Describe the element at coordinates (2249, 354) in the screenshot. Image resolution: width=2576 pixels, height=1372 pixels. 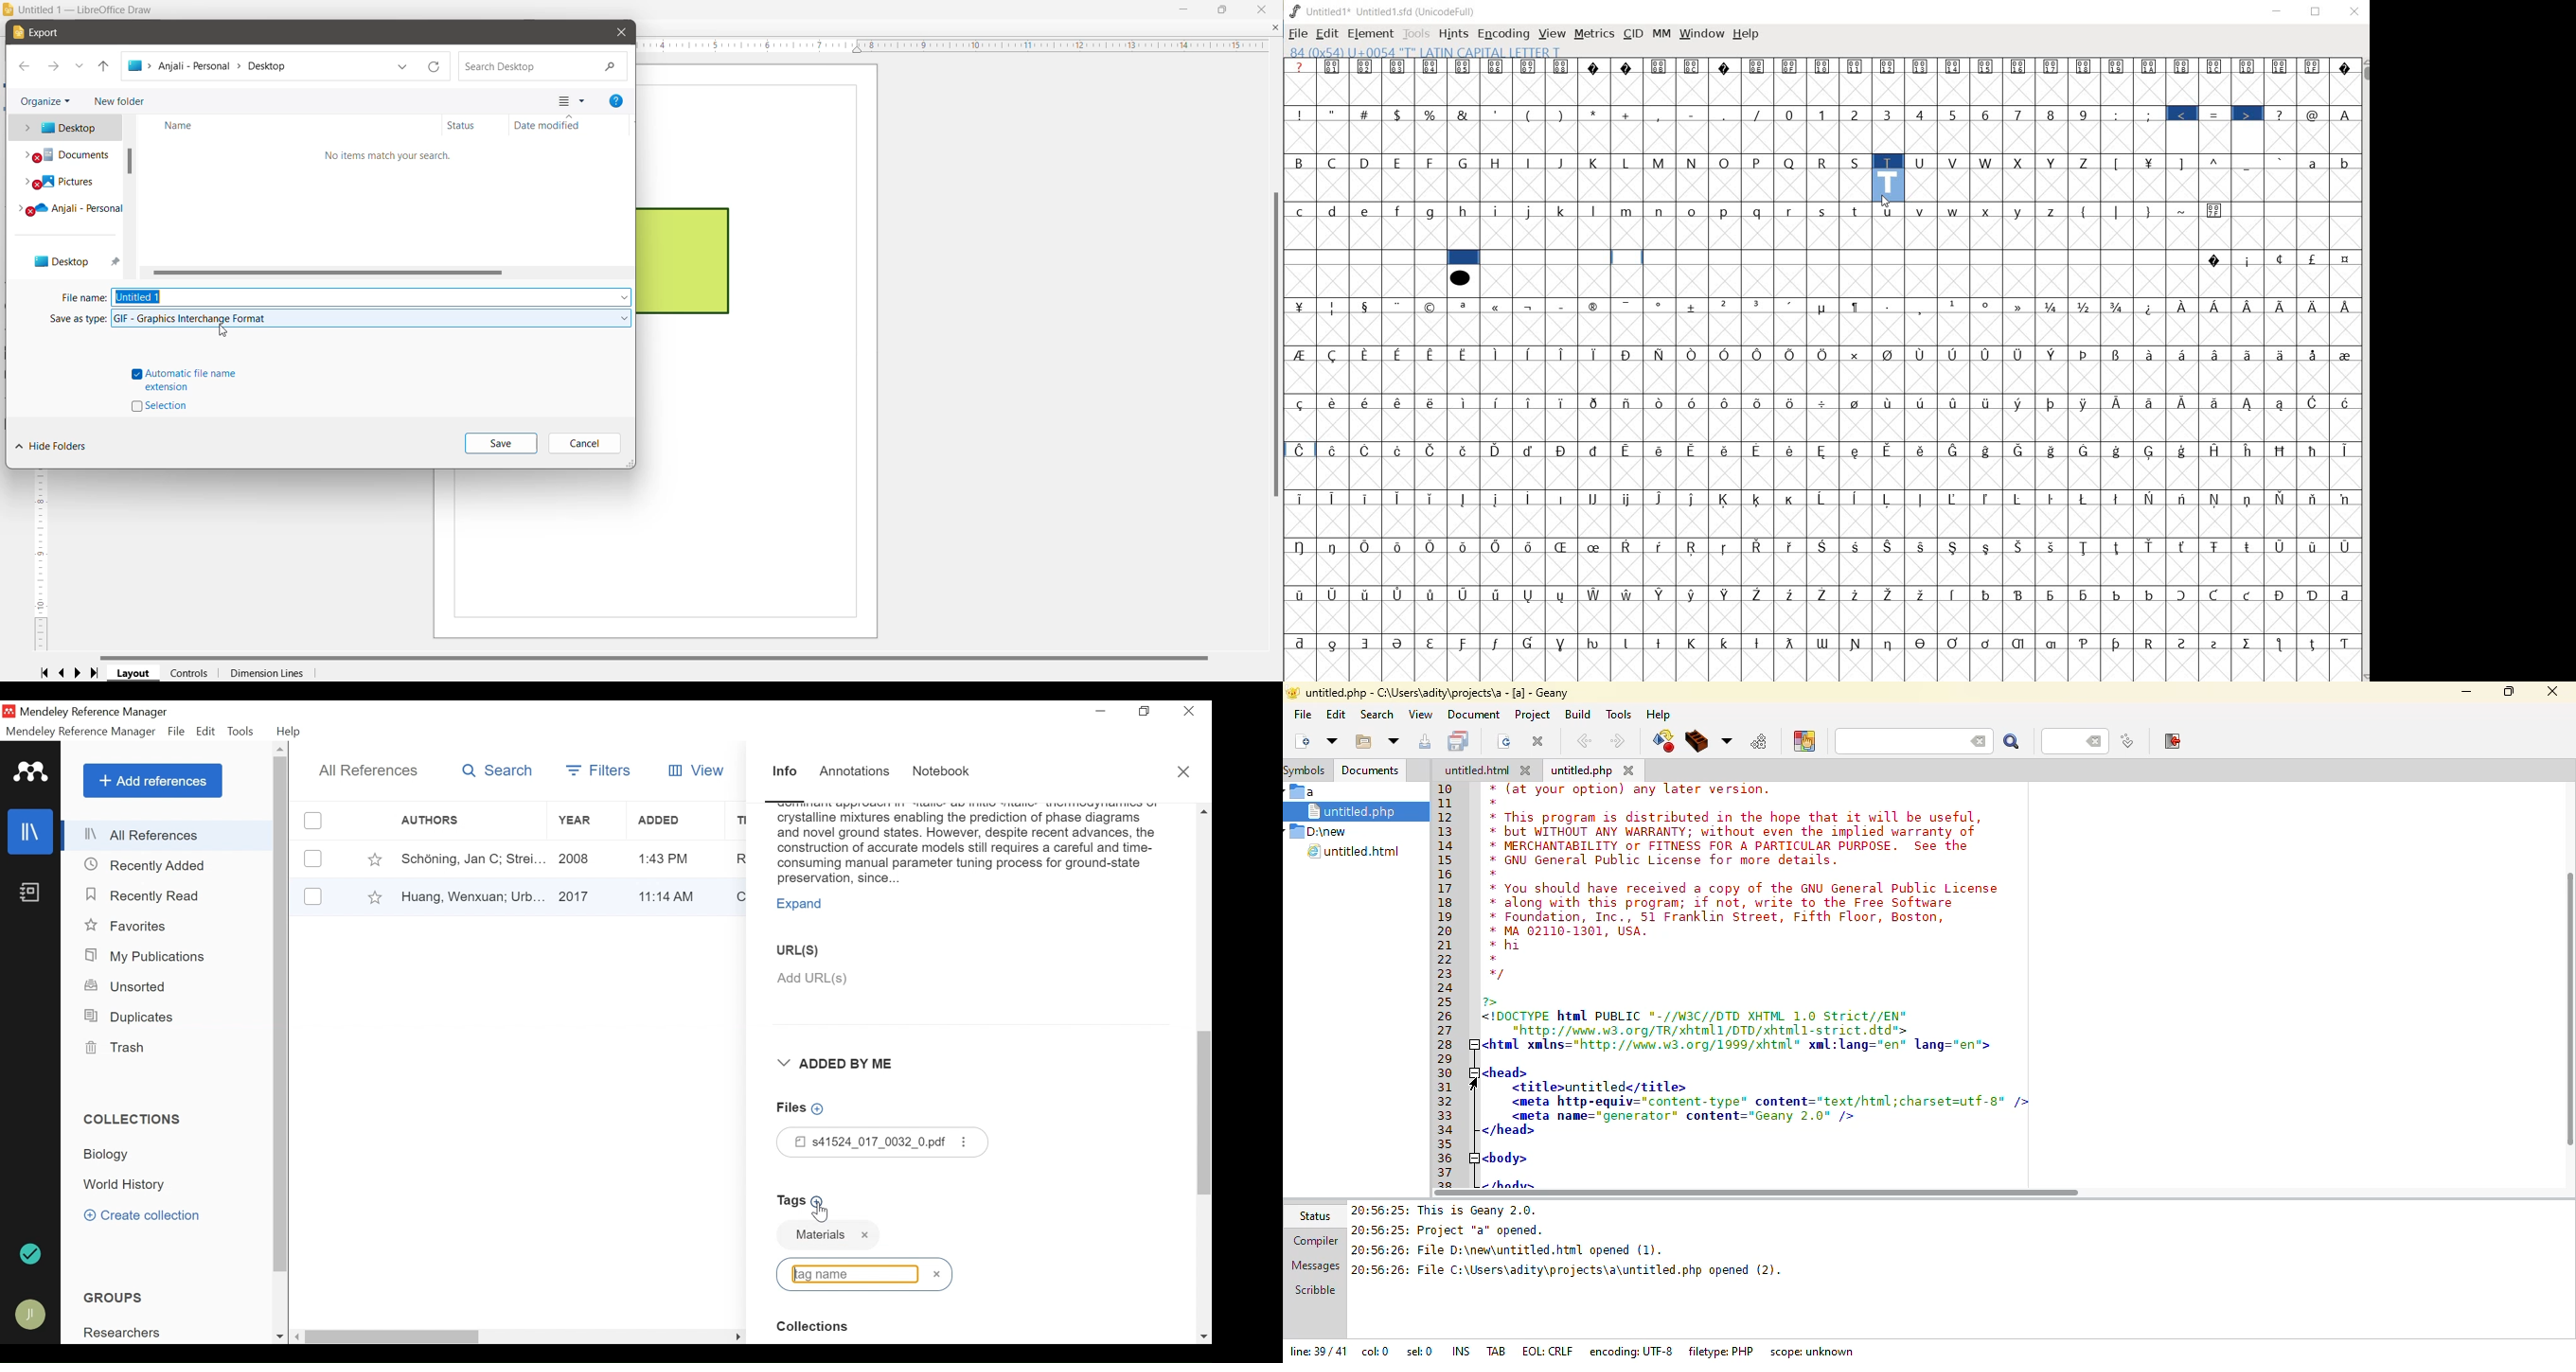
I see `Symbol` at that location.